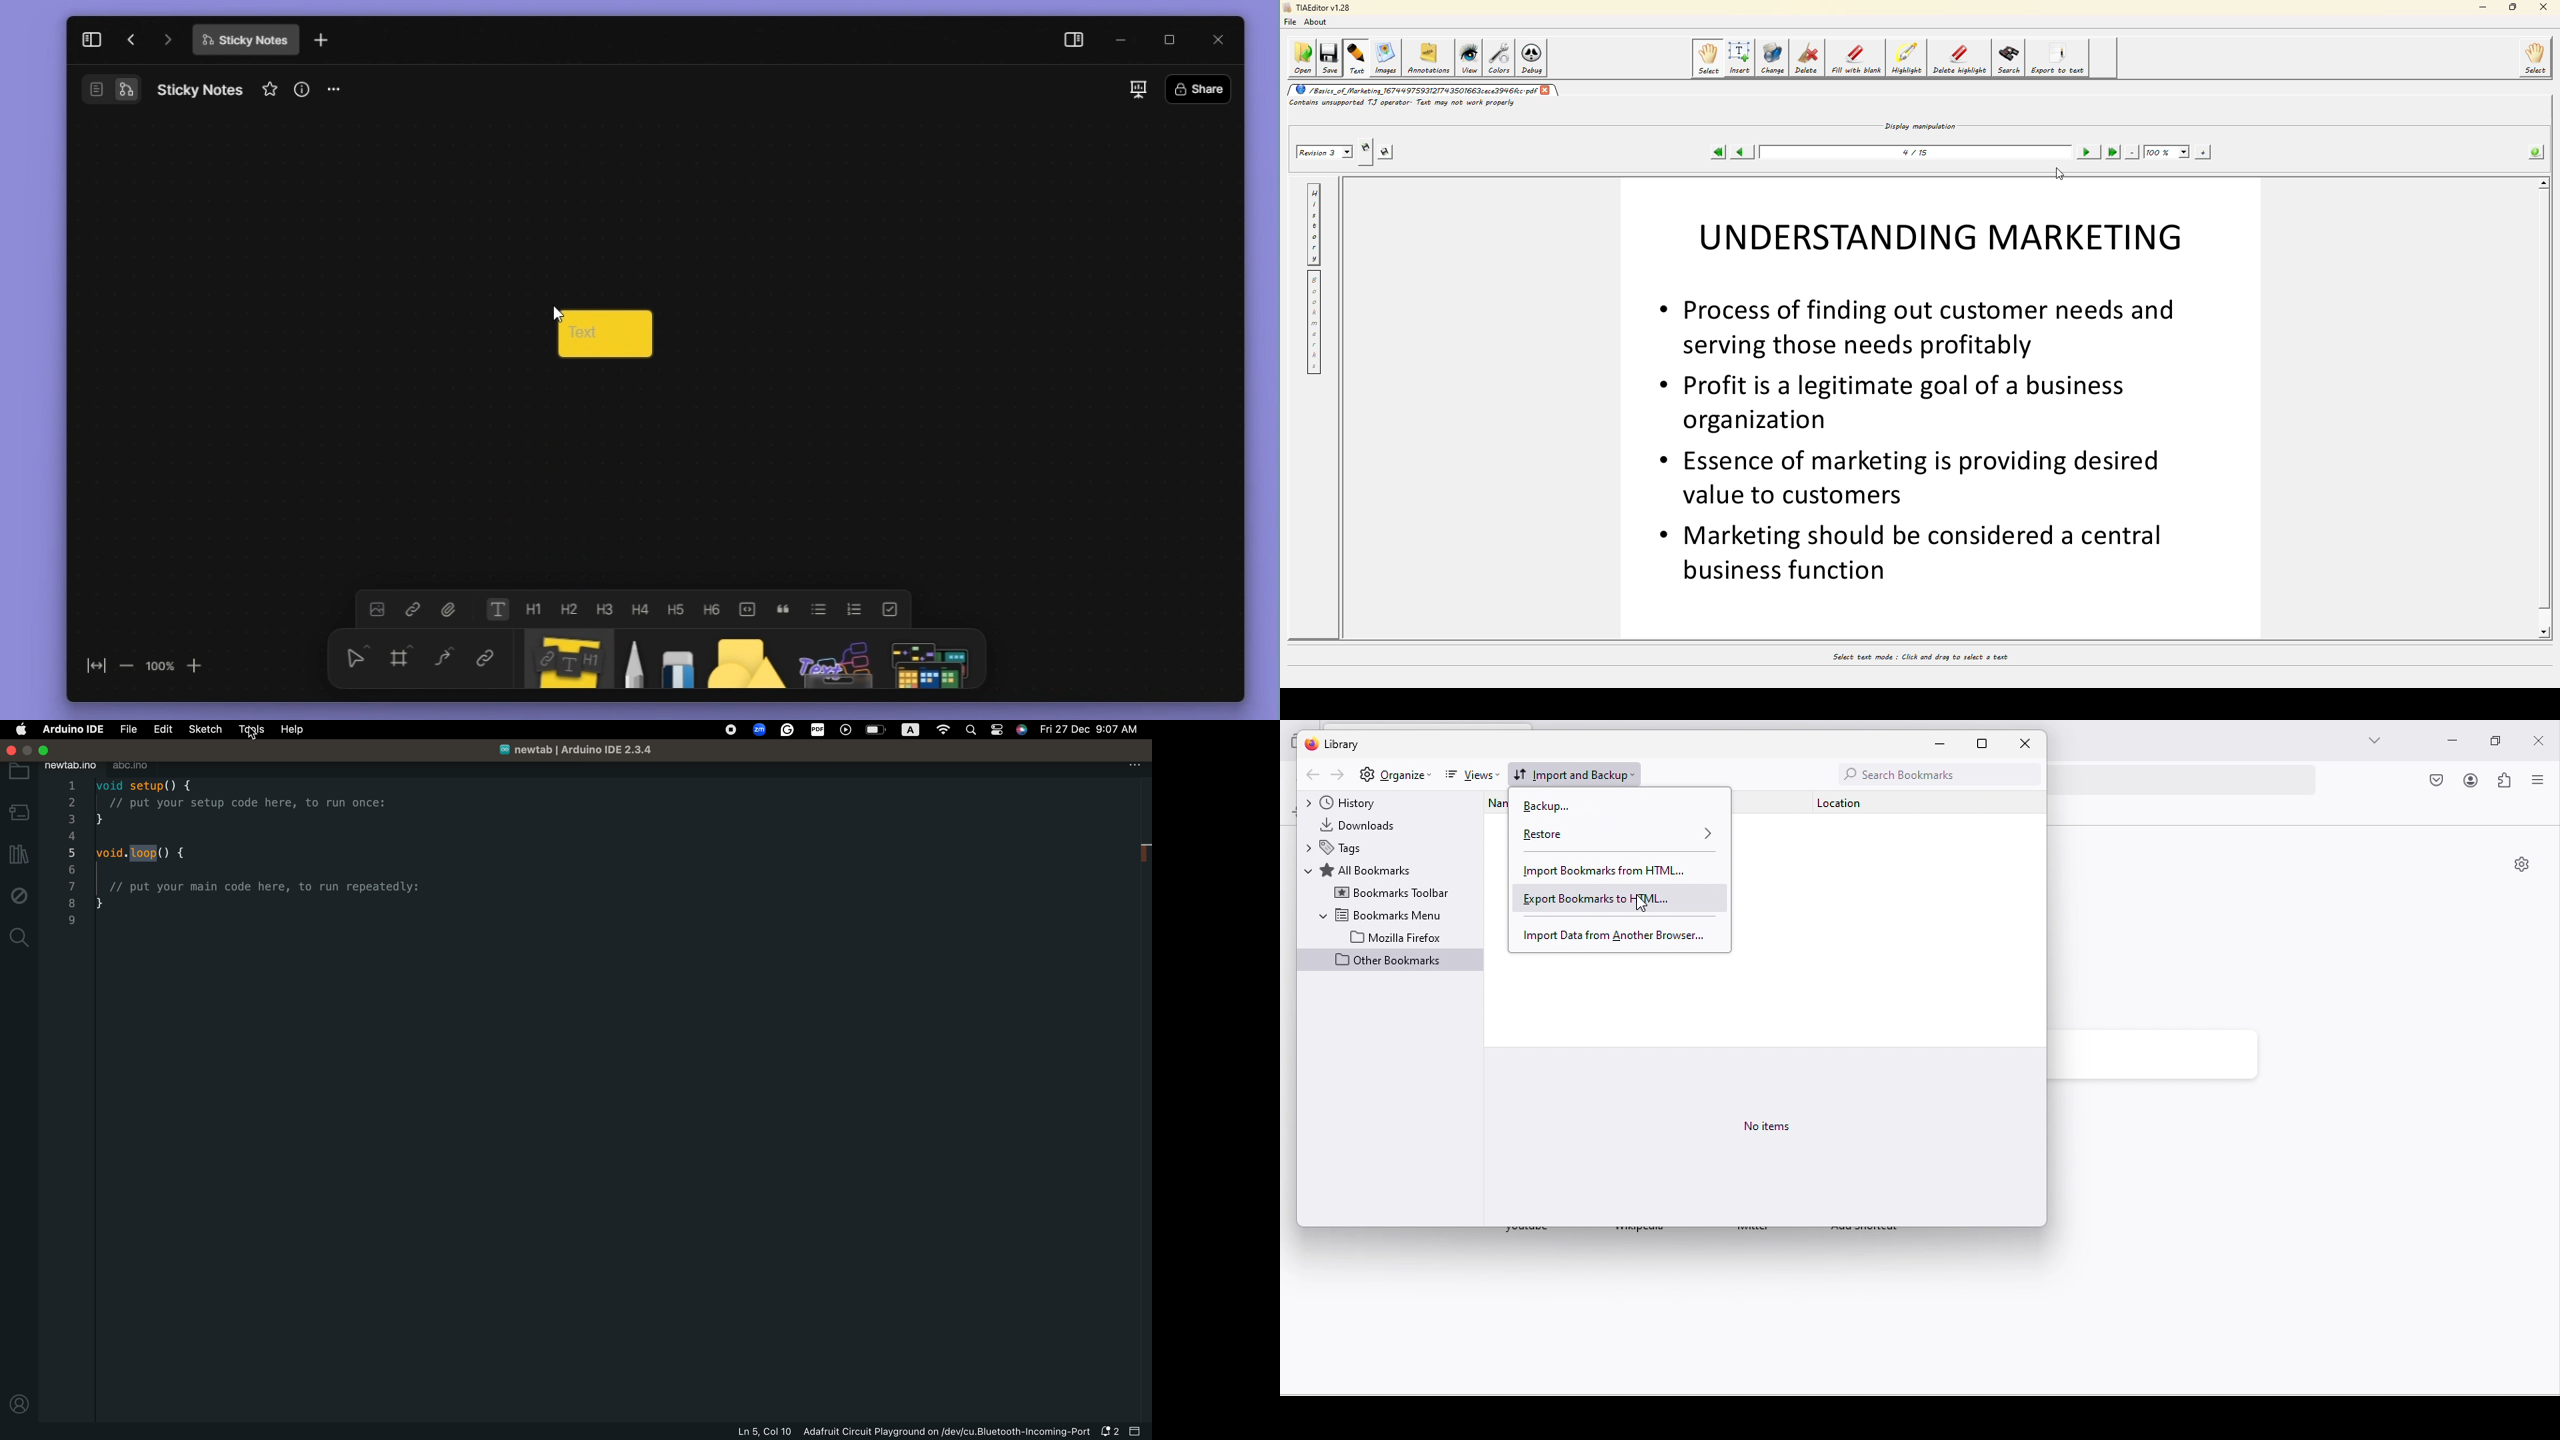 The image size is (2576, 1456). What do you see at coordinates (270, 92) in the screenshot?
I see `favourite` at bounding box center [270, 92].